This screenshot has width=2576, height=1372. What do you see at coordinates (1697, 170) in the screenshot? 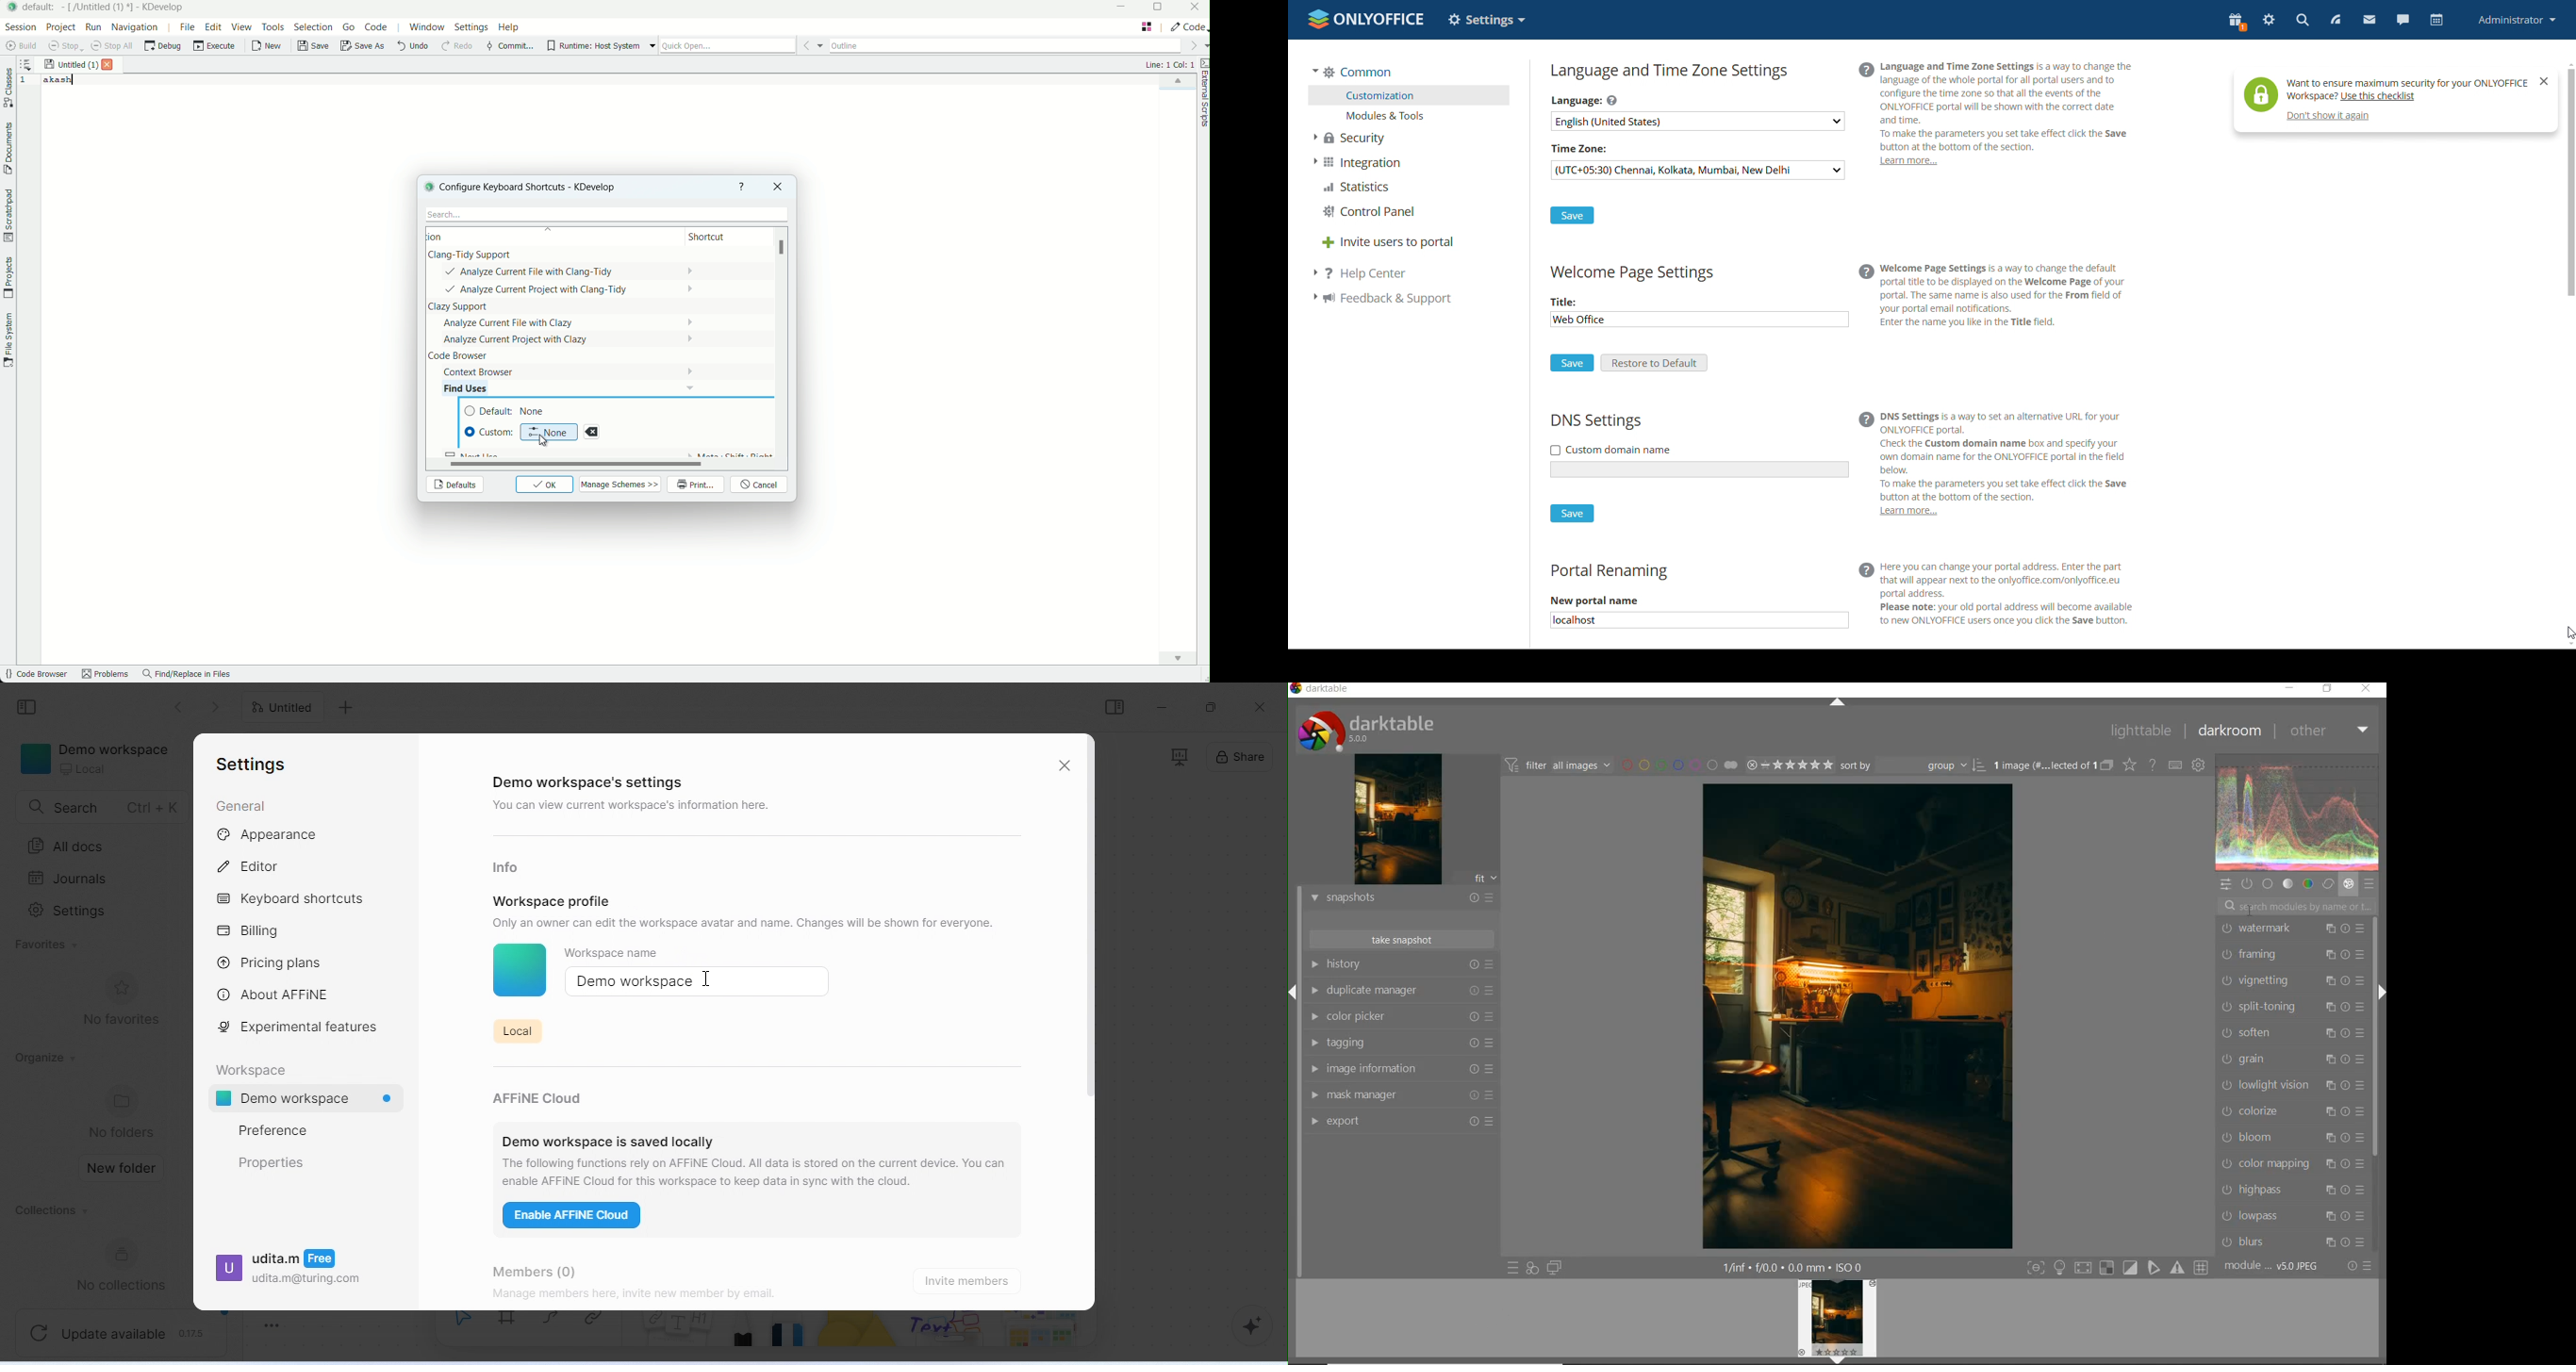
I see `select timezone` at bounding box center [1697, 170].